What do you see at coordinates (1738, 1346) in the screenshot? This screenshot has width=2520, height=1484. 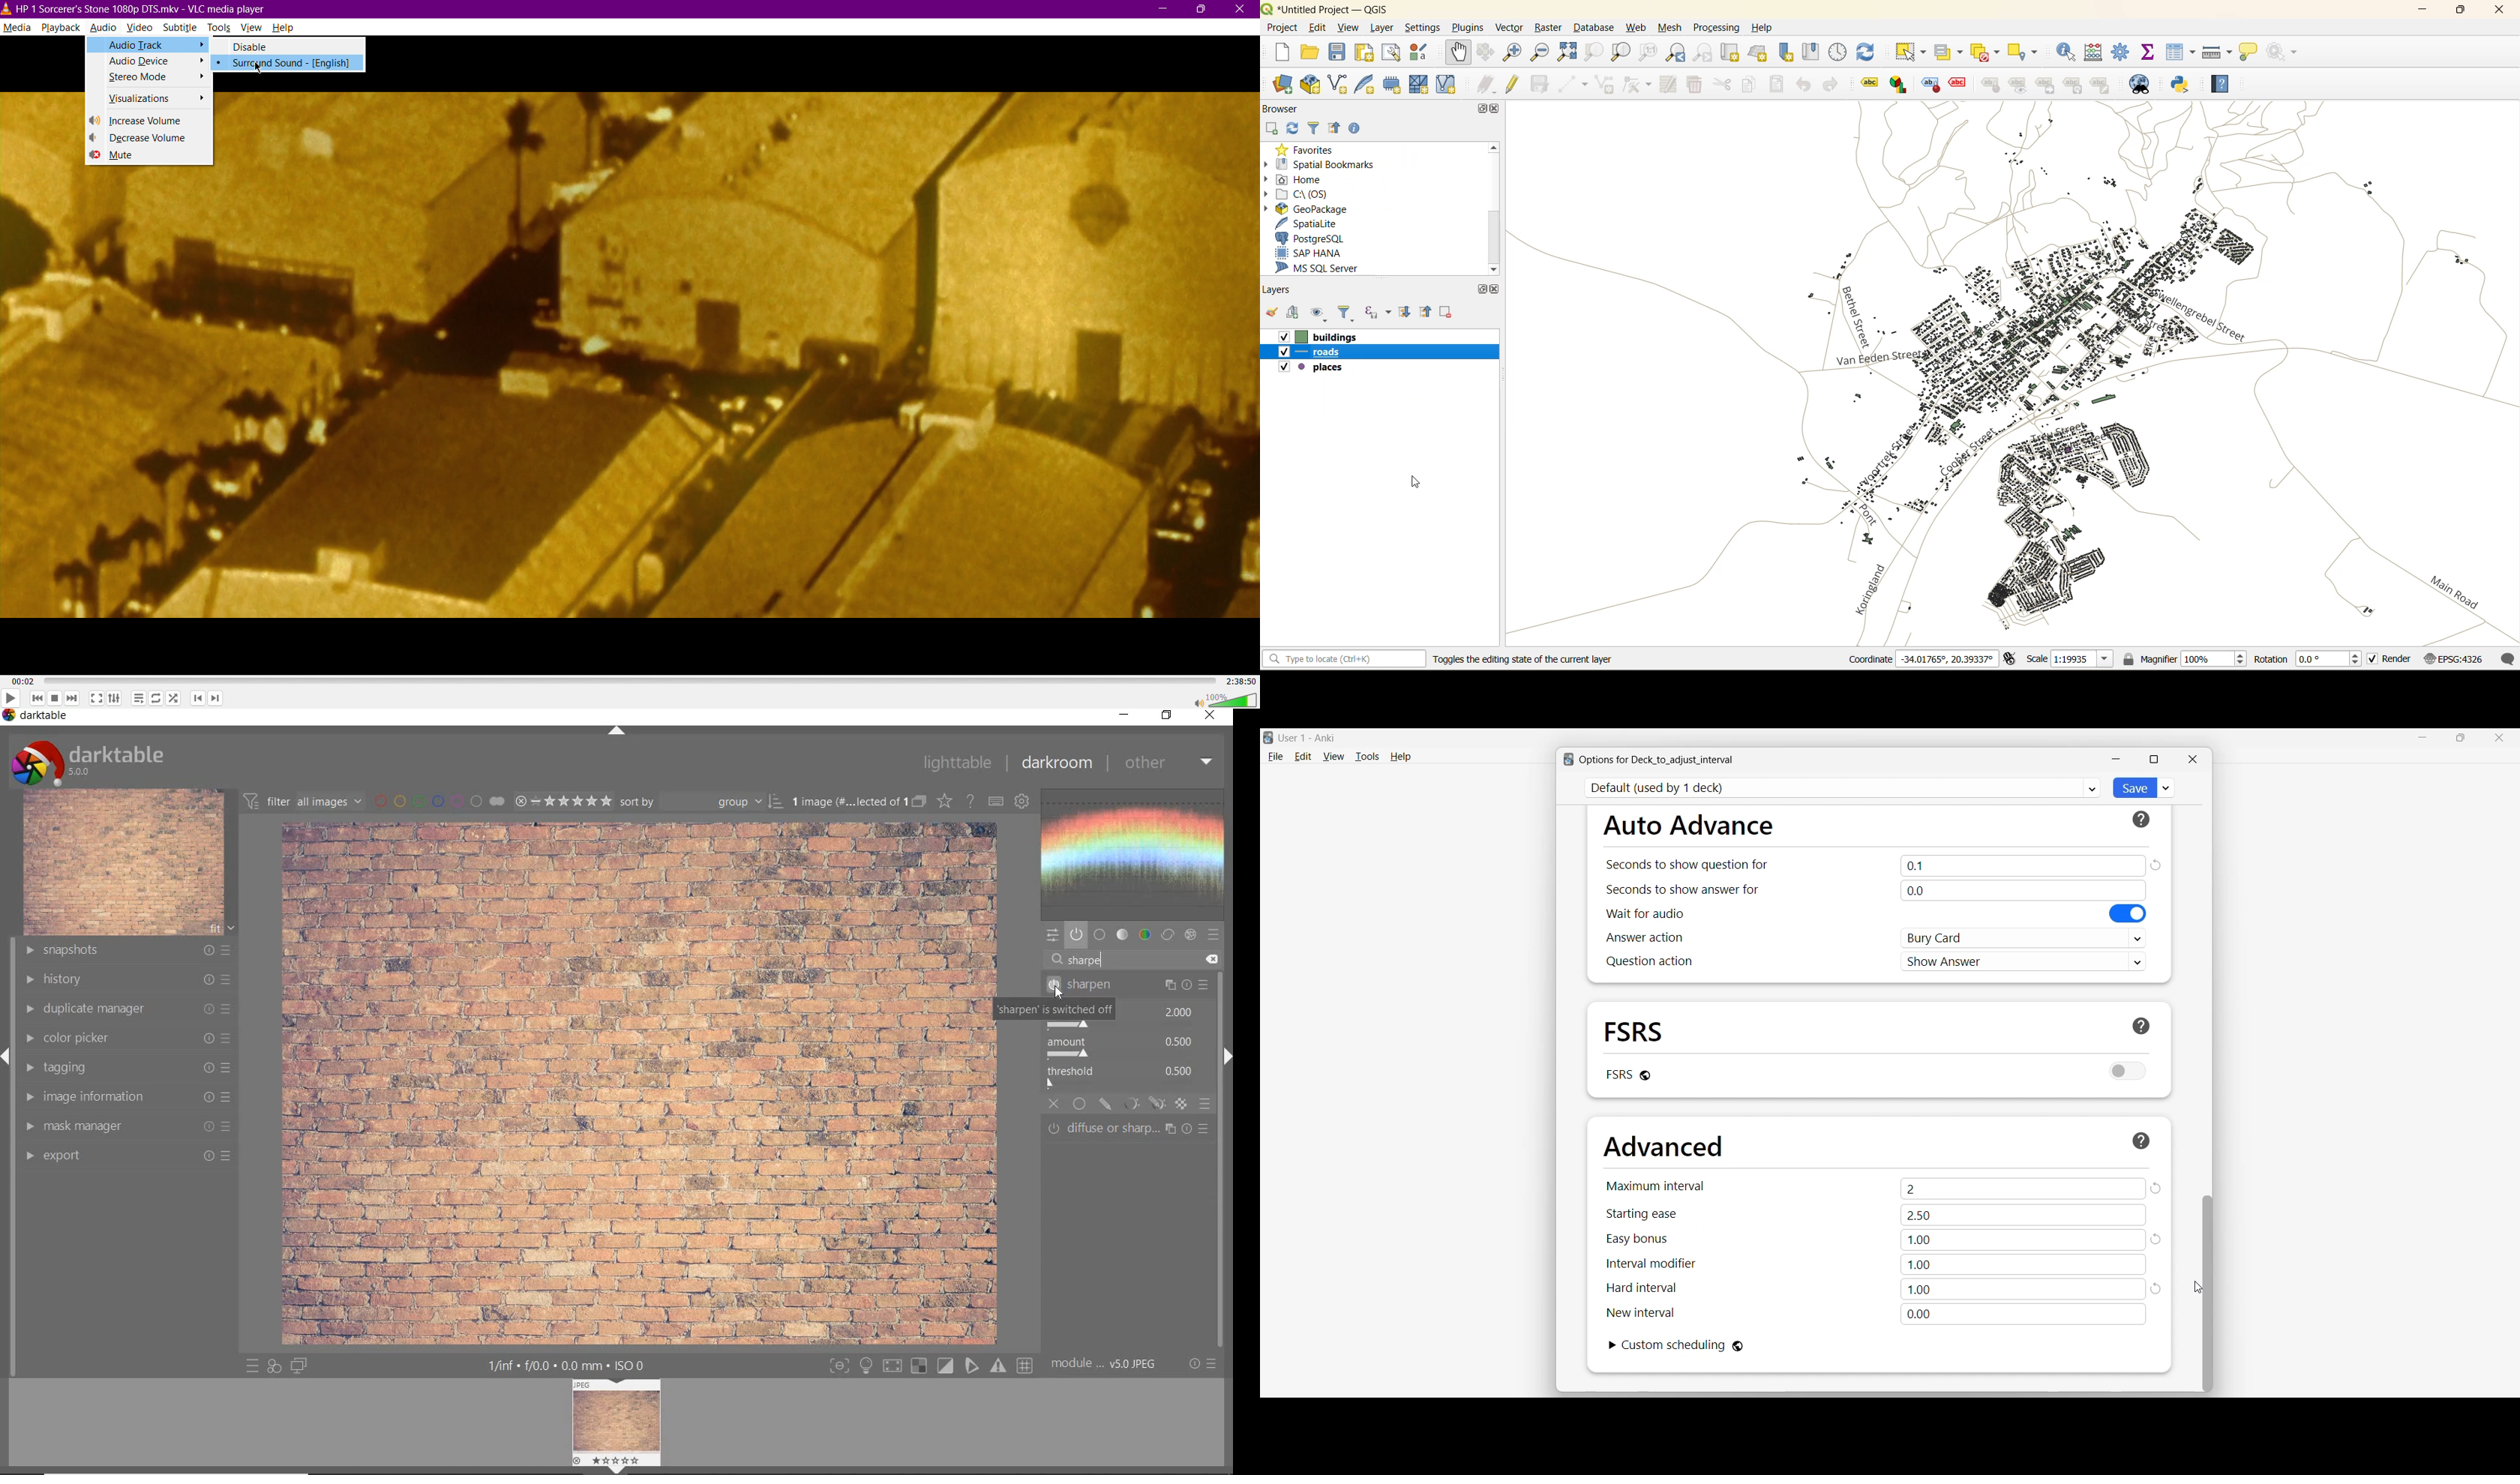 I see `Affects the entire collection` at bounding box center [1738, 1346].